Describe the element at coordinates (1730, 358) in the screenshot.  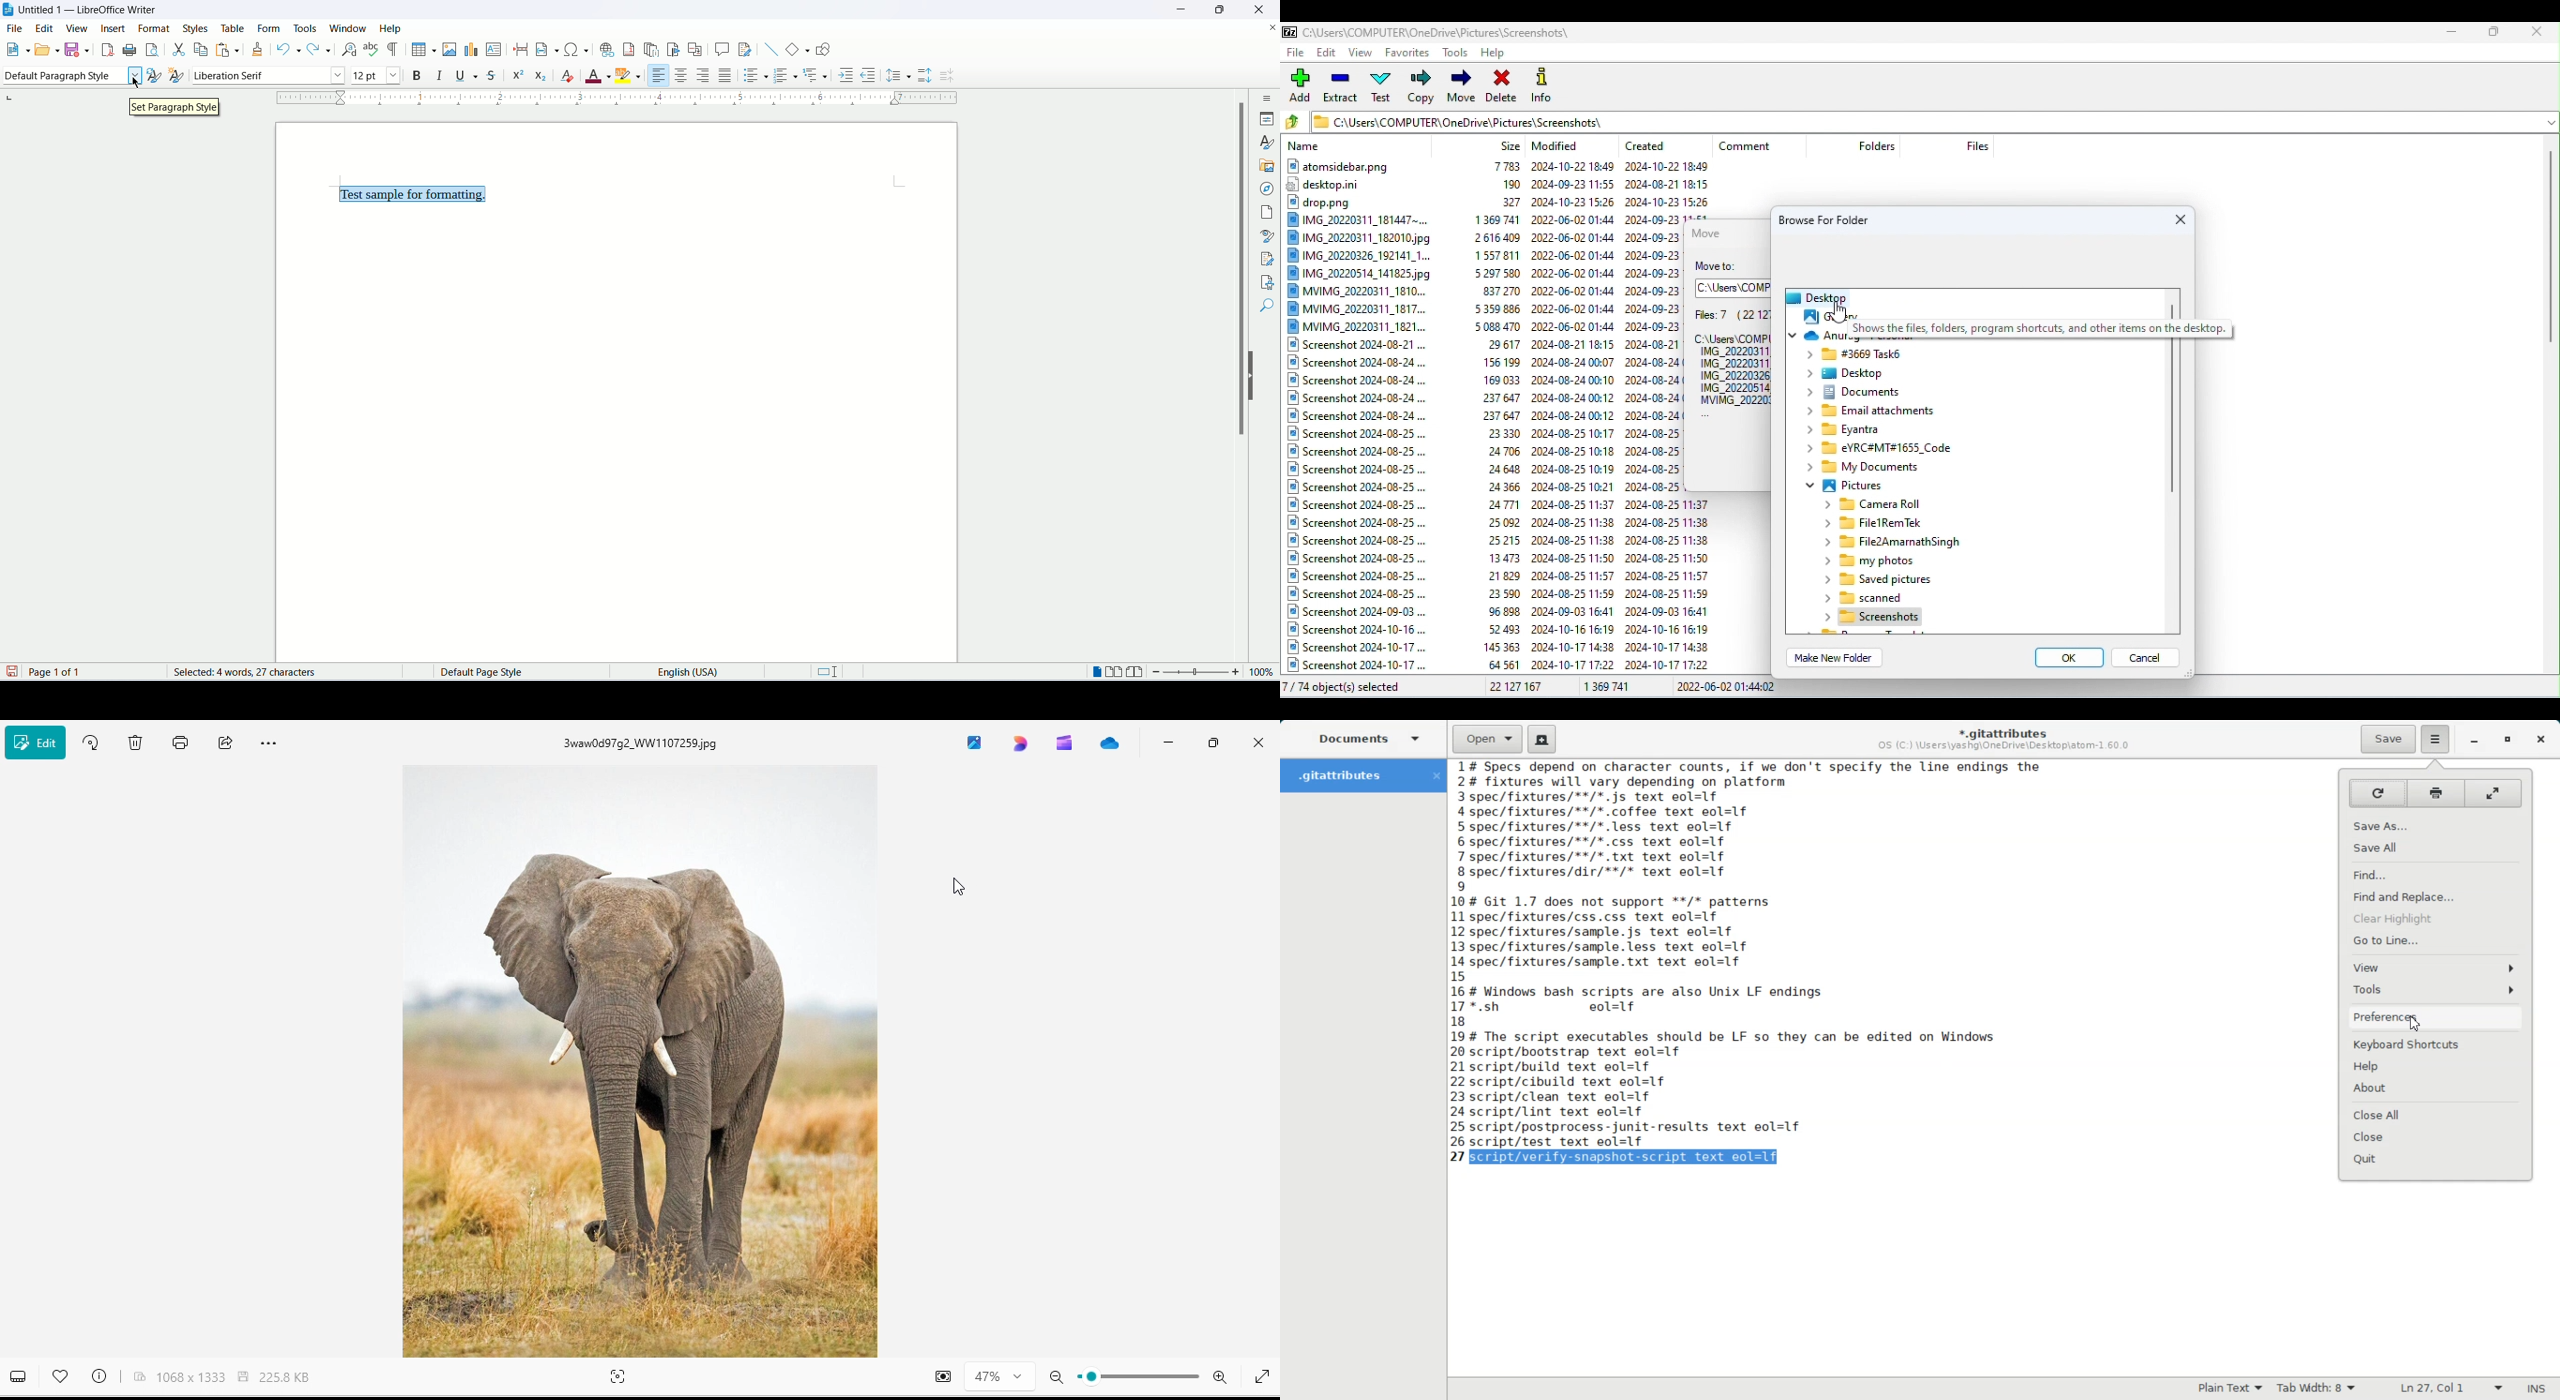
I see `Files` at that location.